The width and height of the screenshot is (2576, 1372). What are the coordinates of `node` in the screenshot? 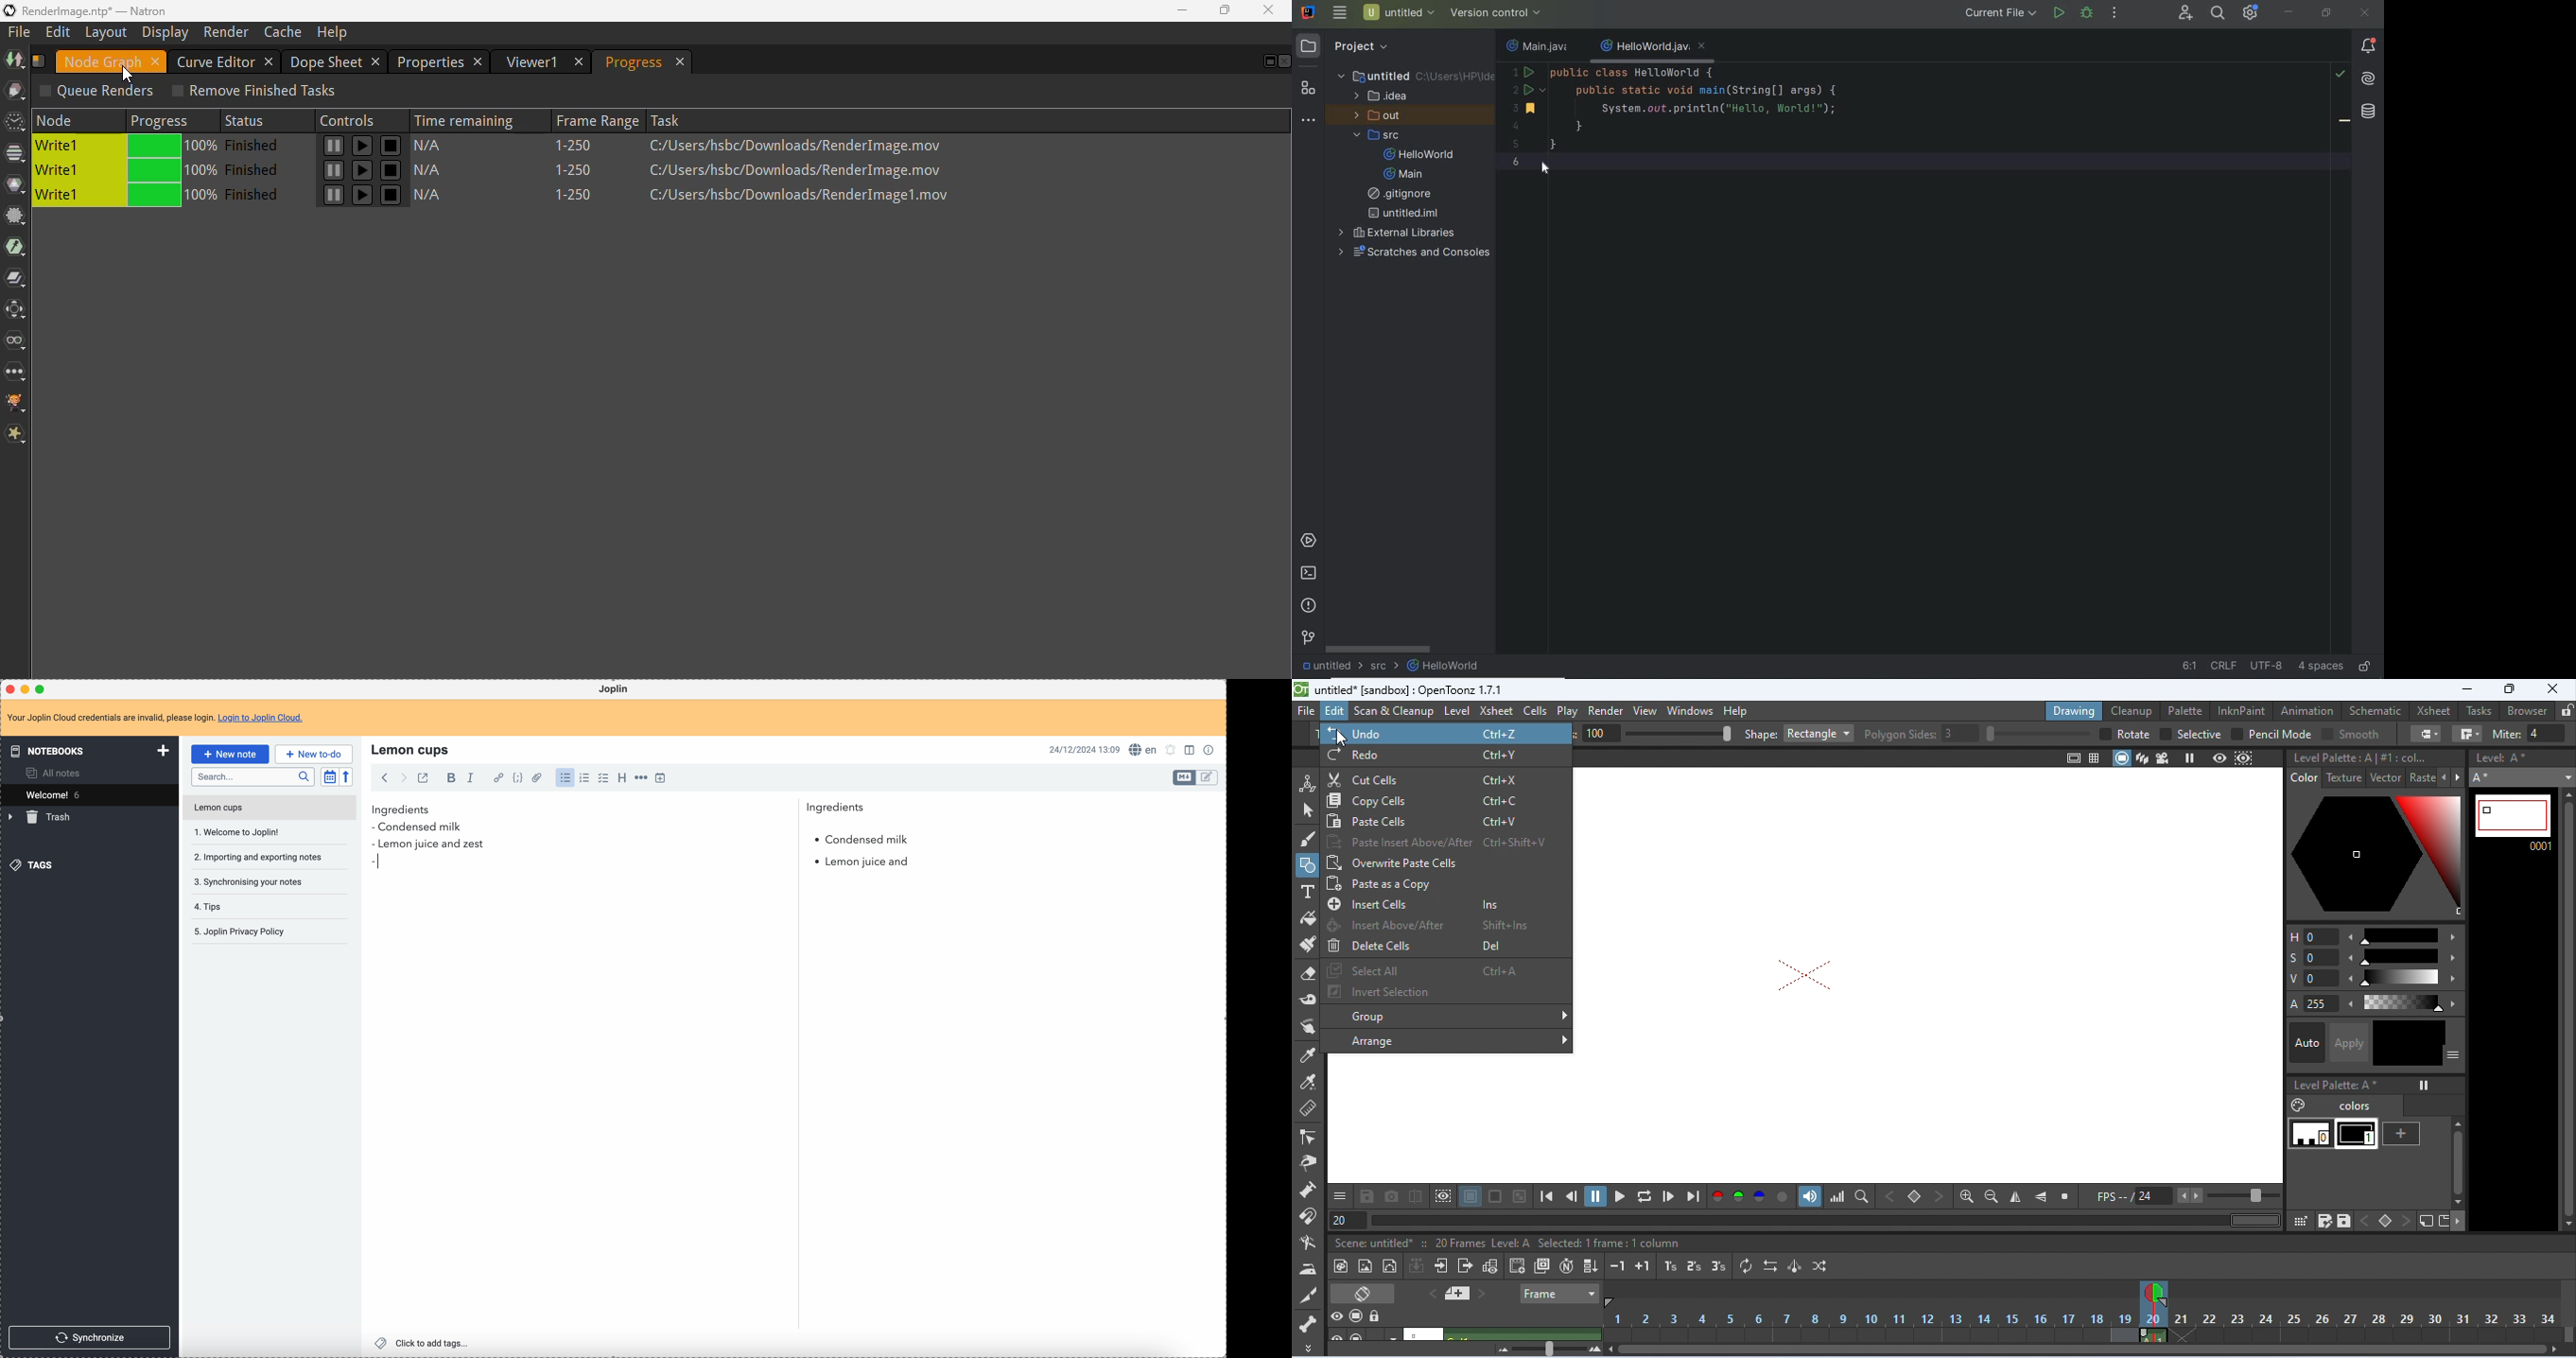 It's located at (78, 120).